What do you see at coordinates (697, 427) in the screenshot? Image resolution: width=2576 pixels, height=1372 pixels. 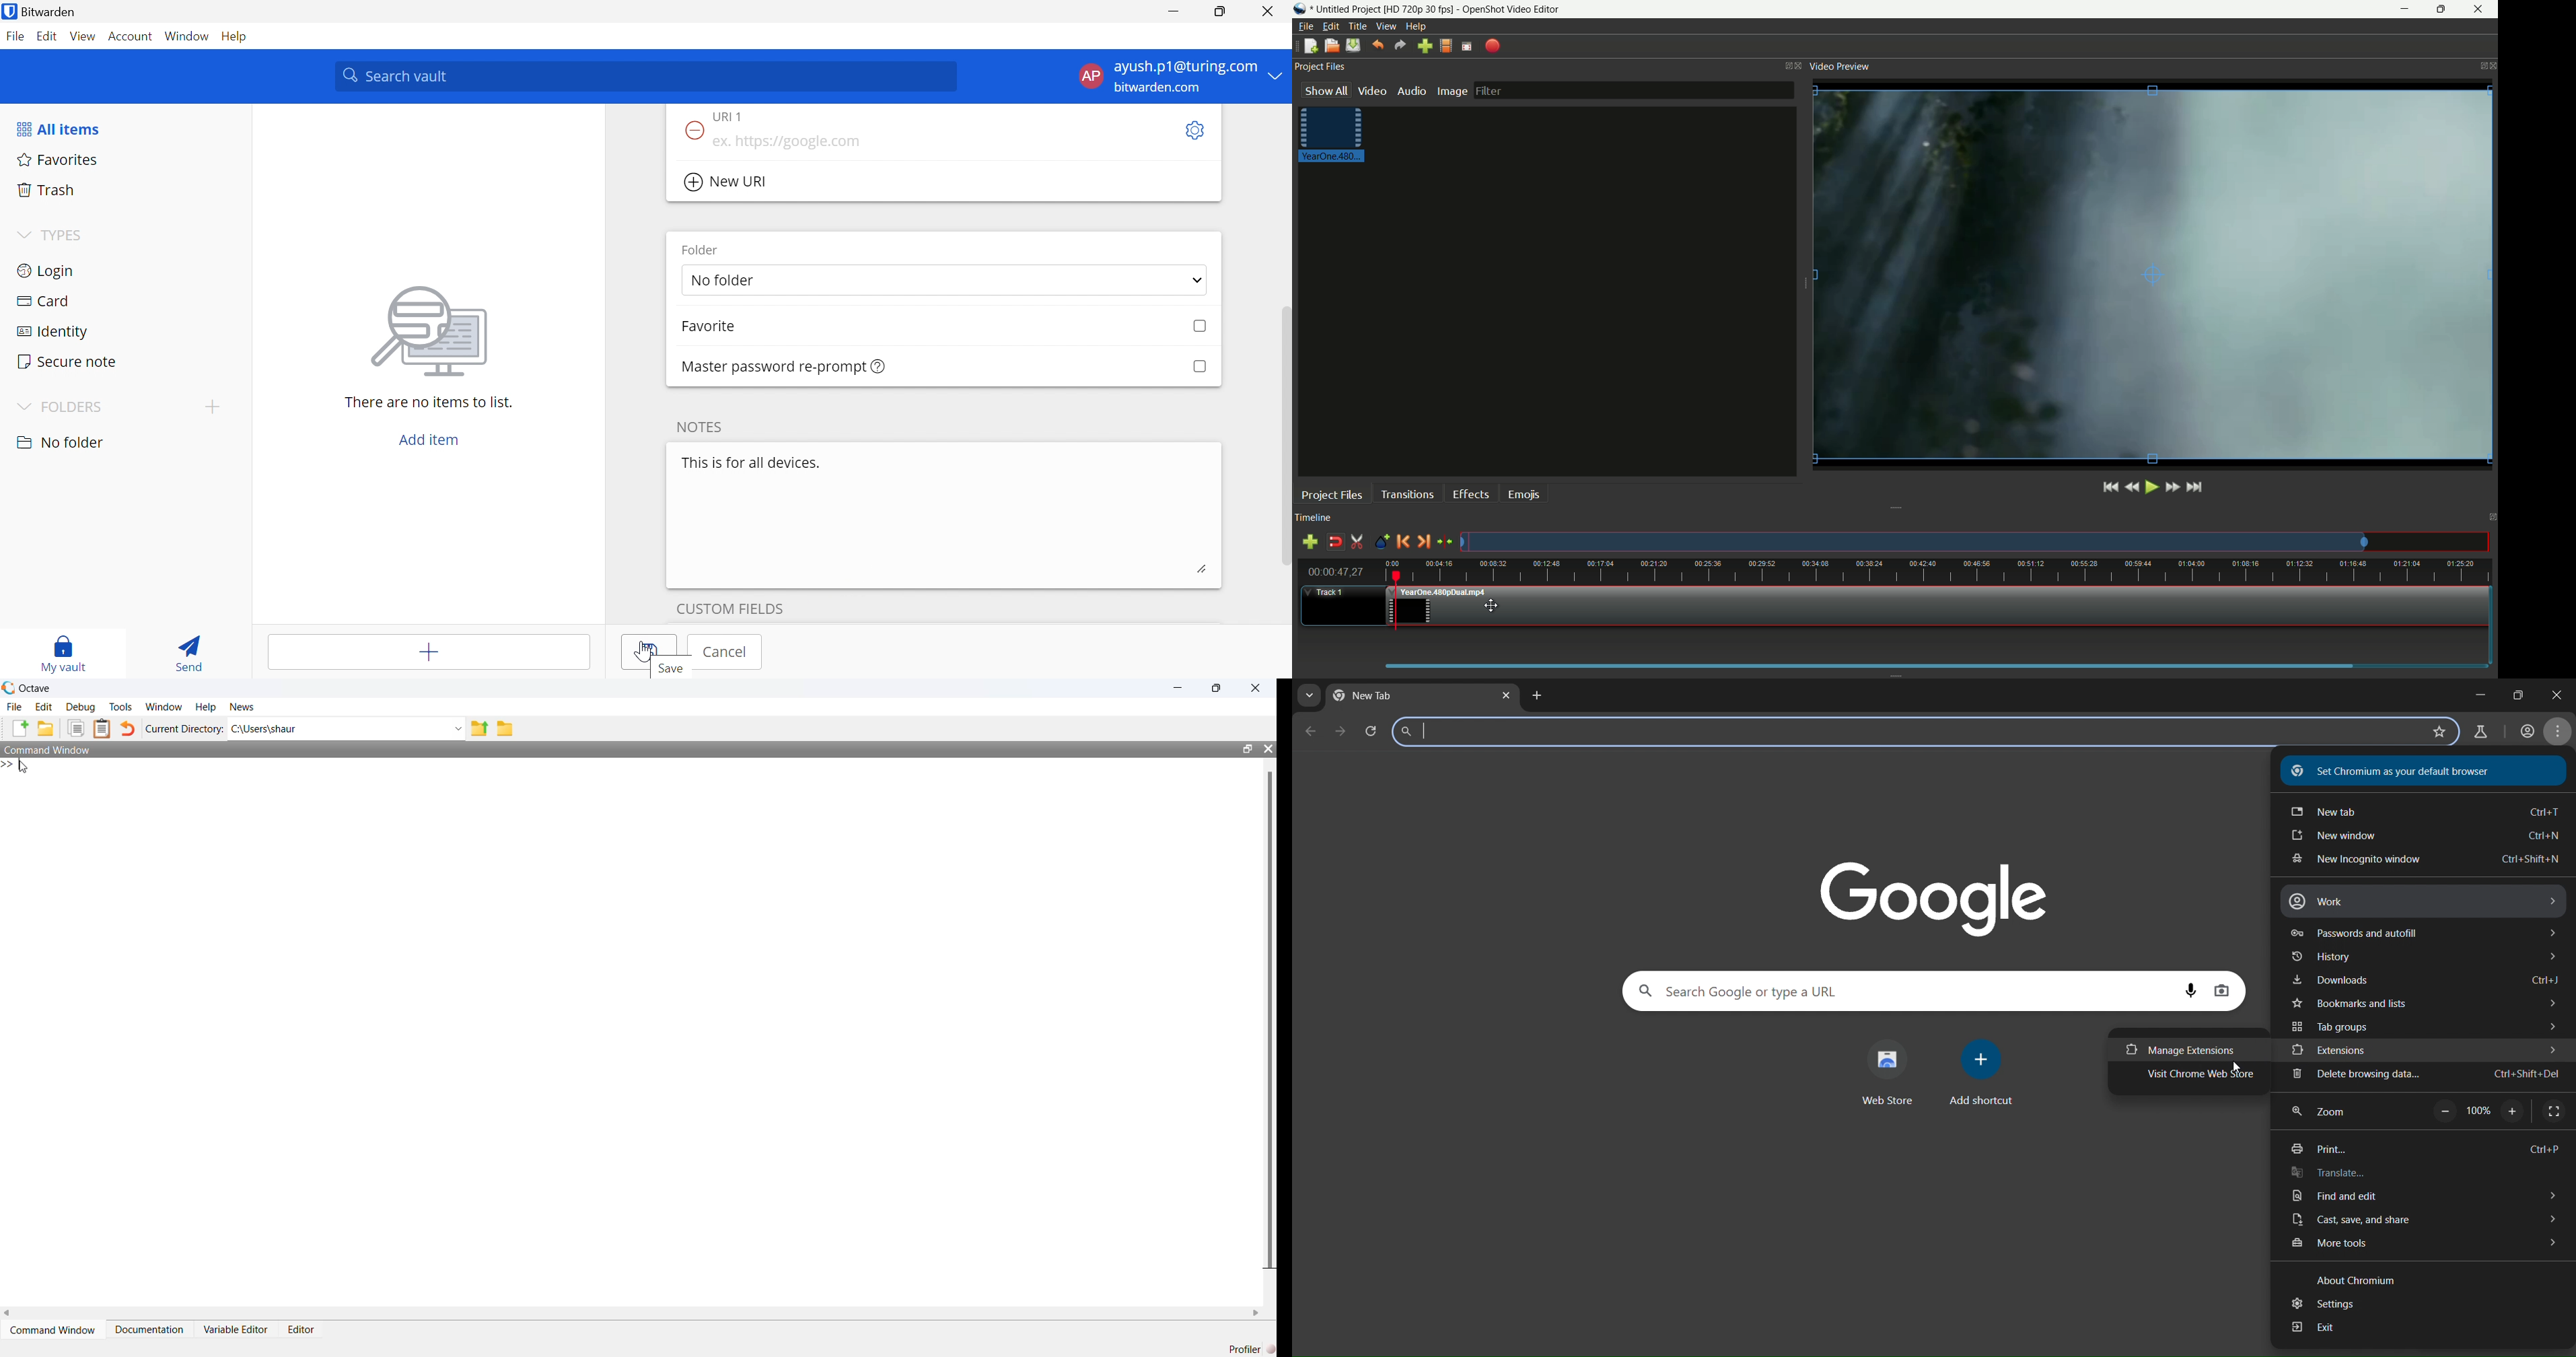 I see `NOTES` at bounding box center [697, 427].